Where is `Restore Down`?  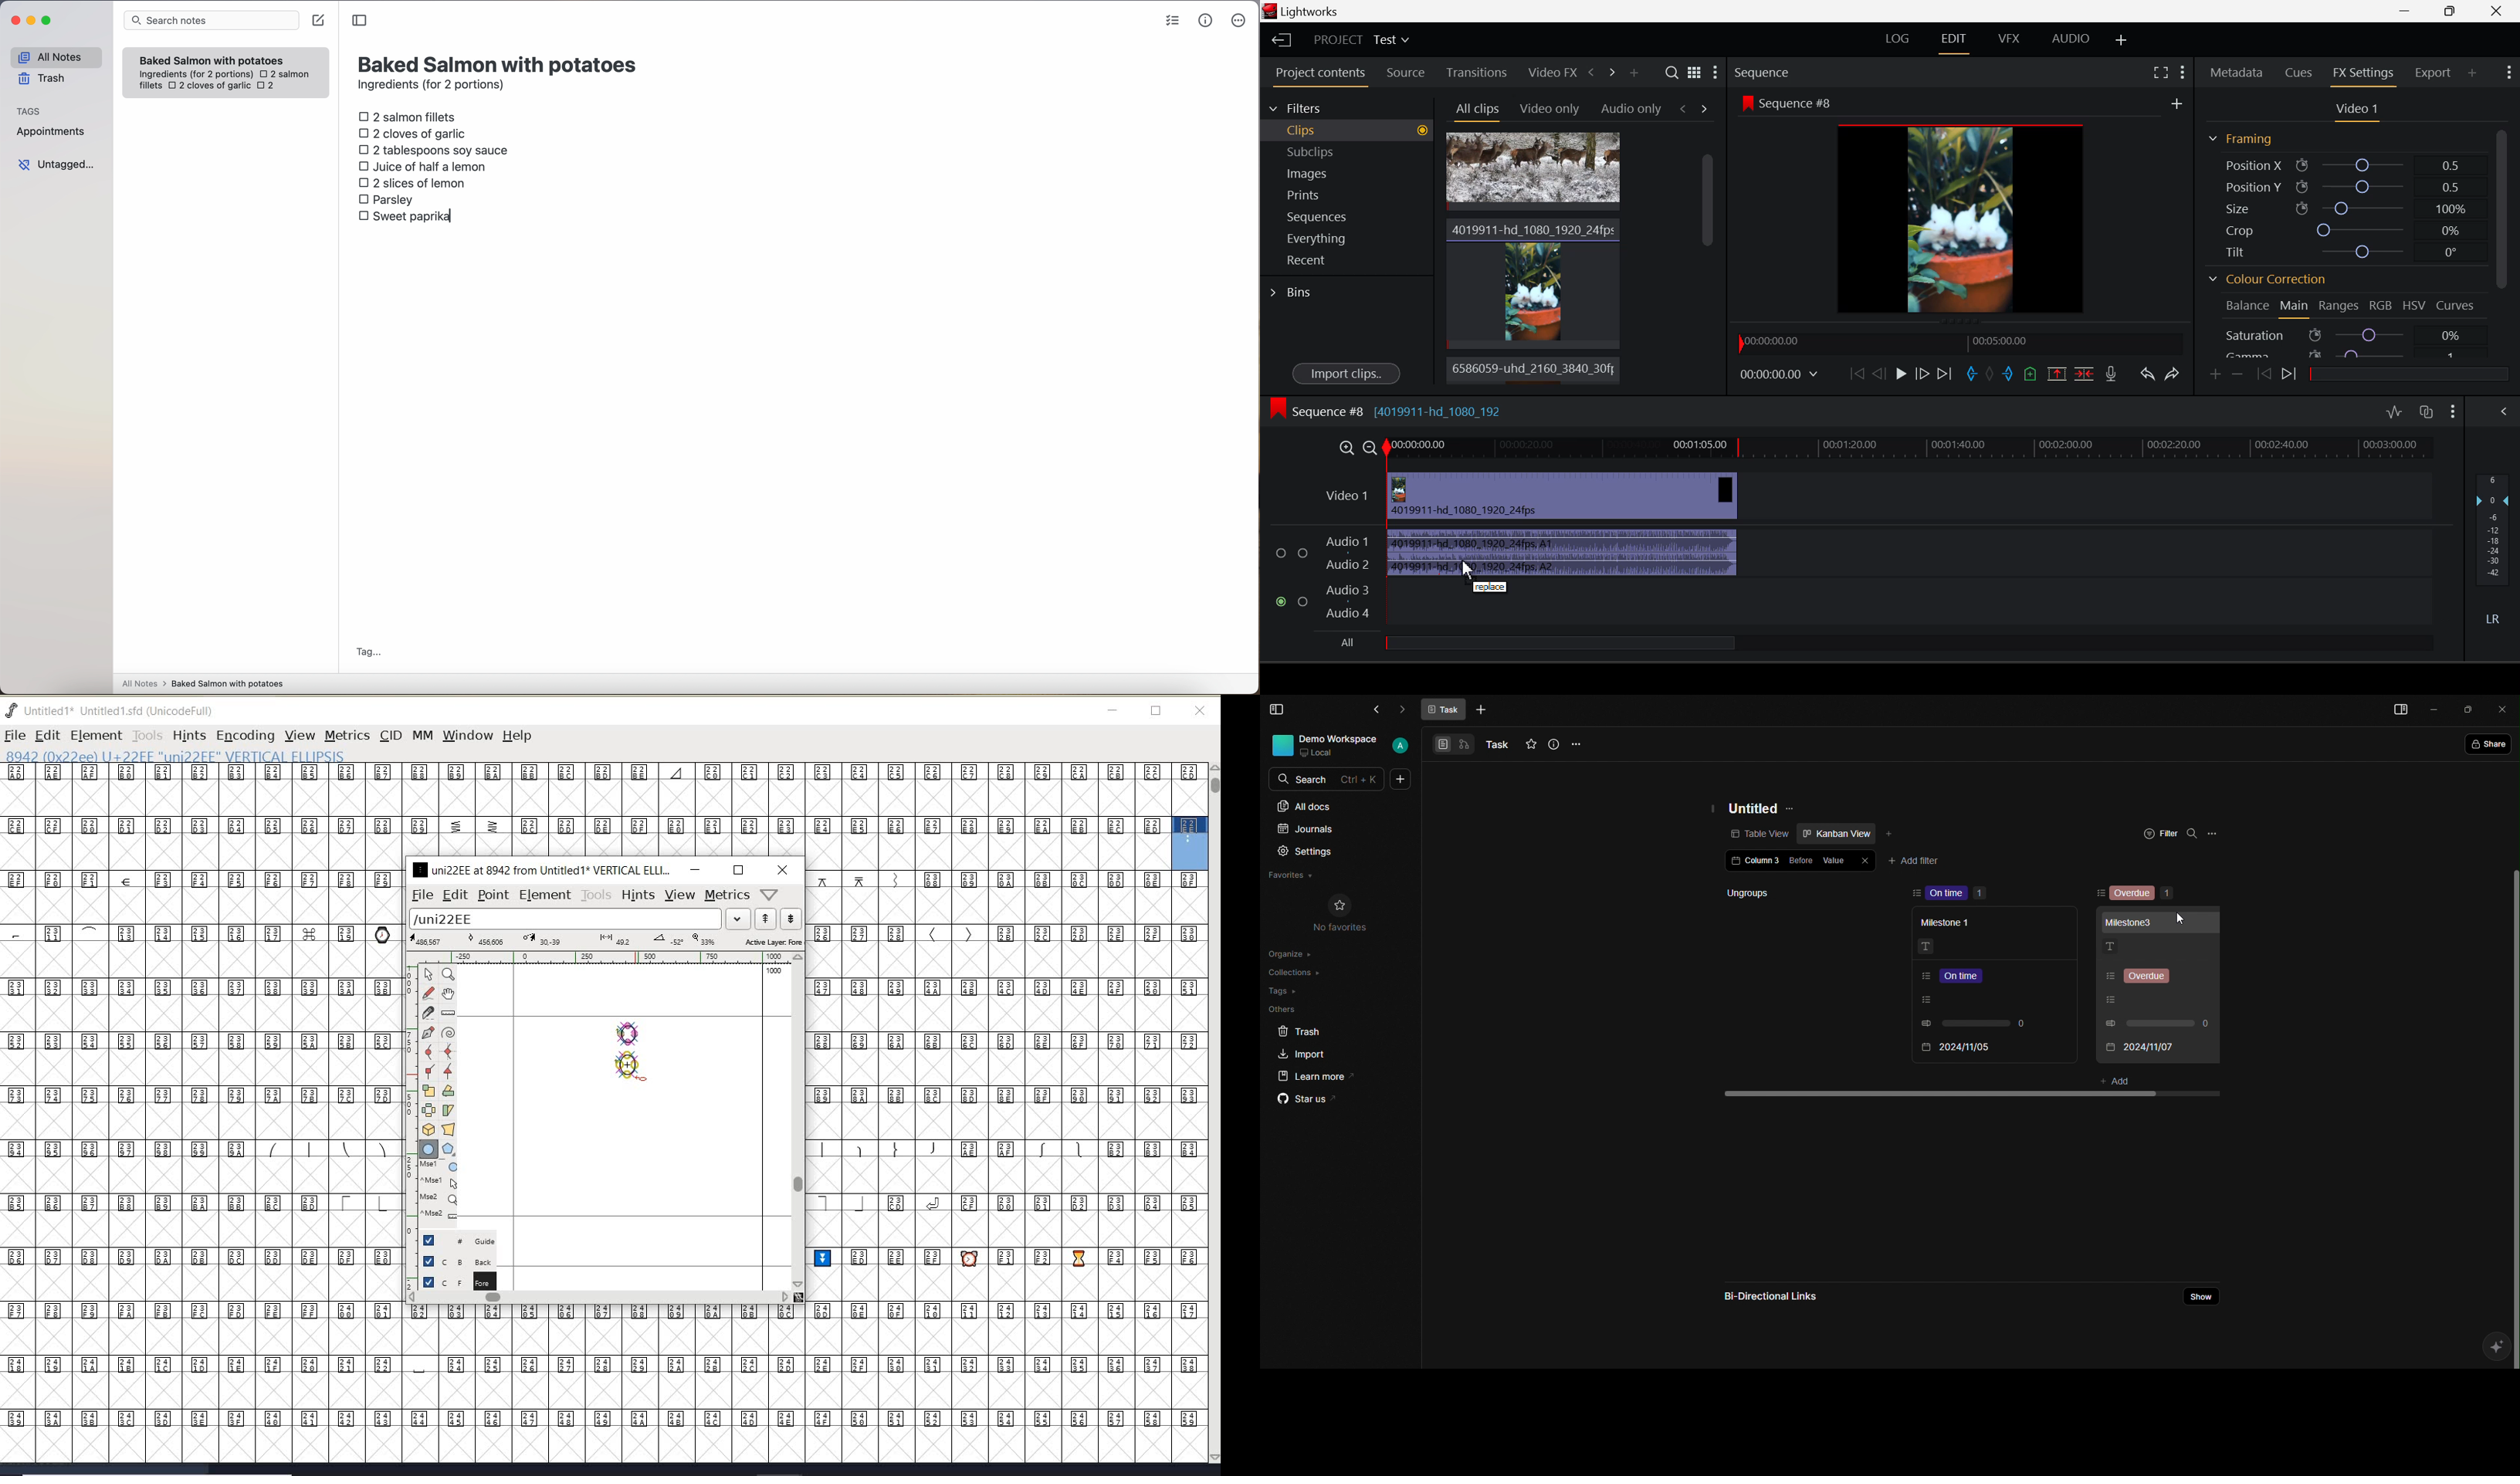
Restore Down is located at coordinates (2408, 11).